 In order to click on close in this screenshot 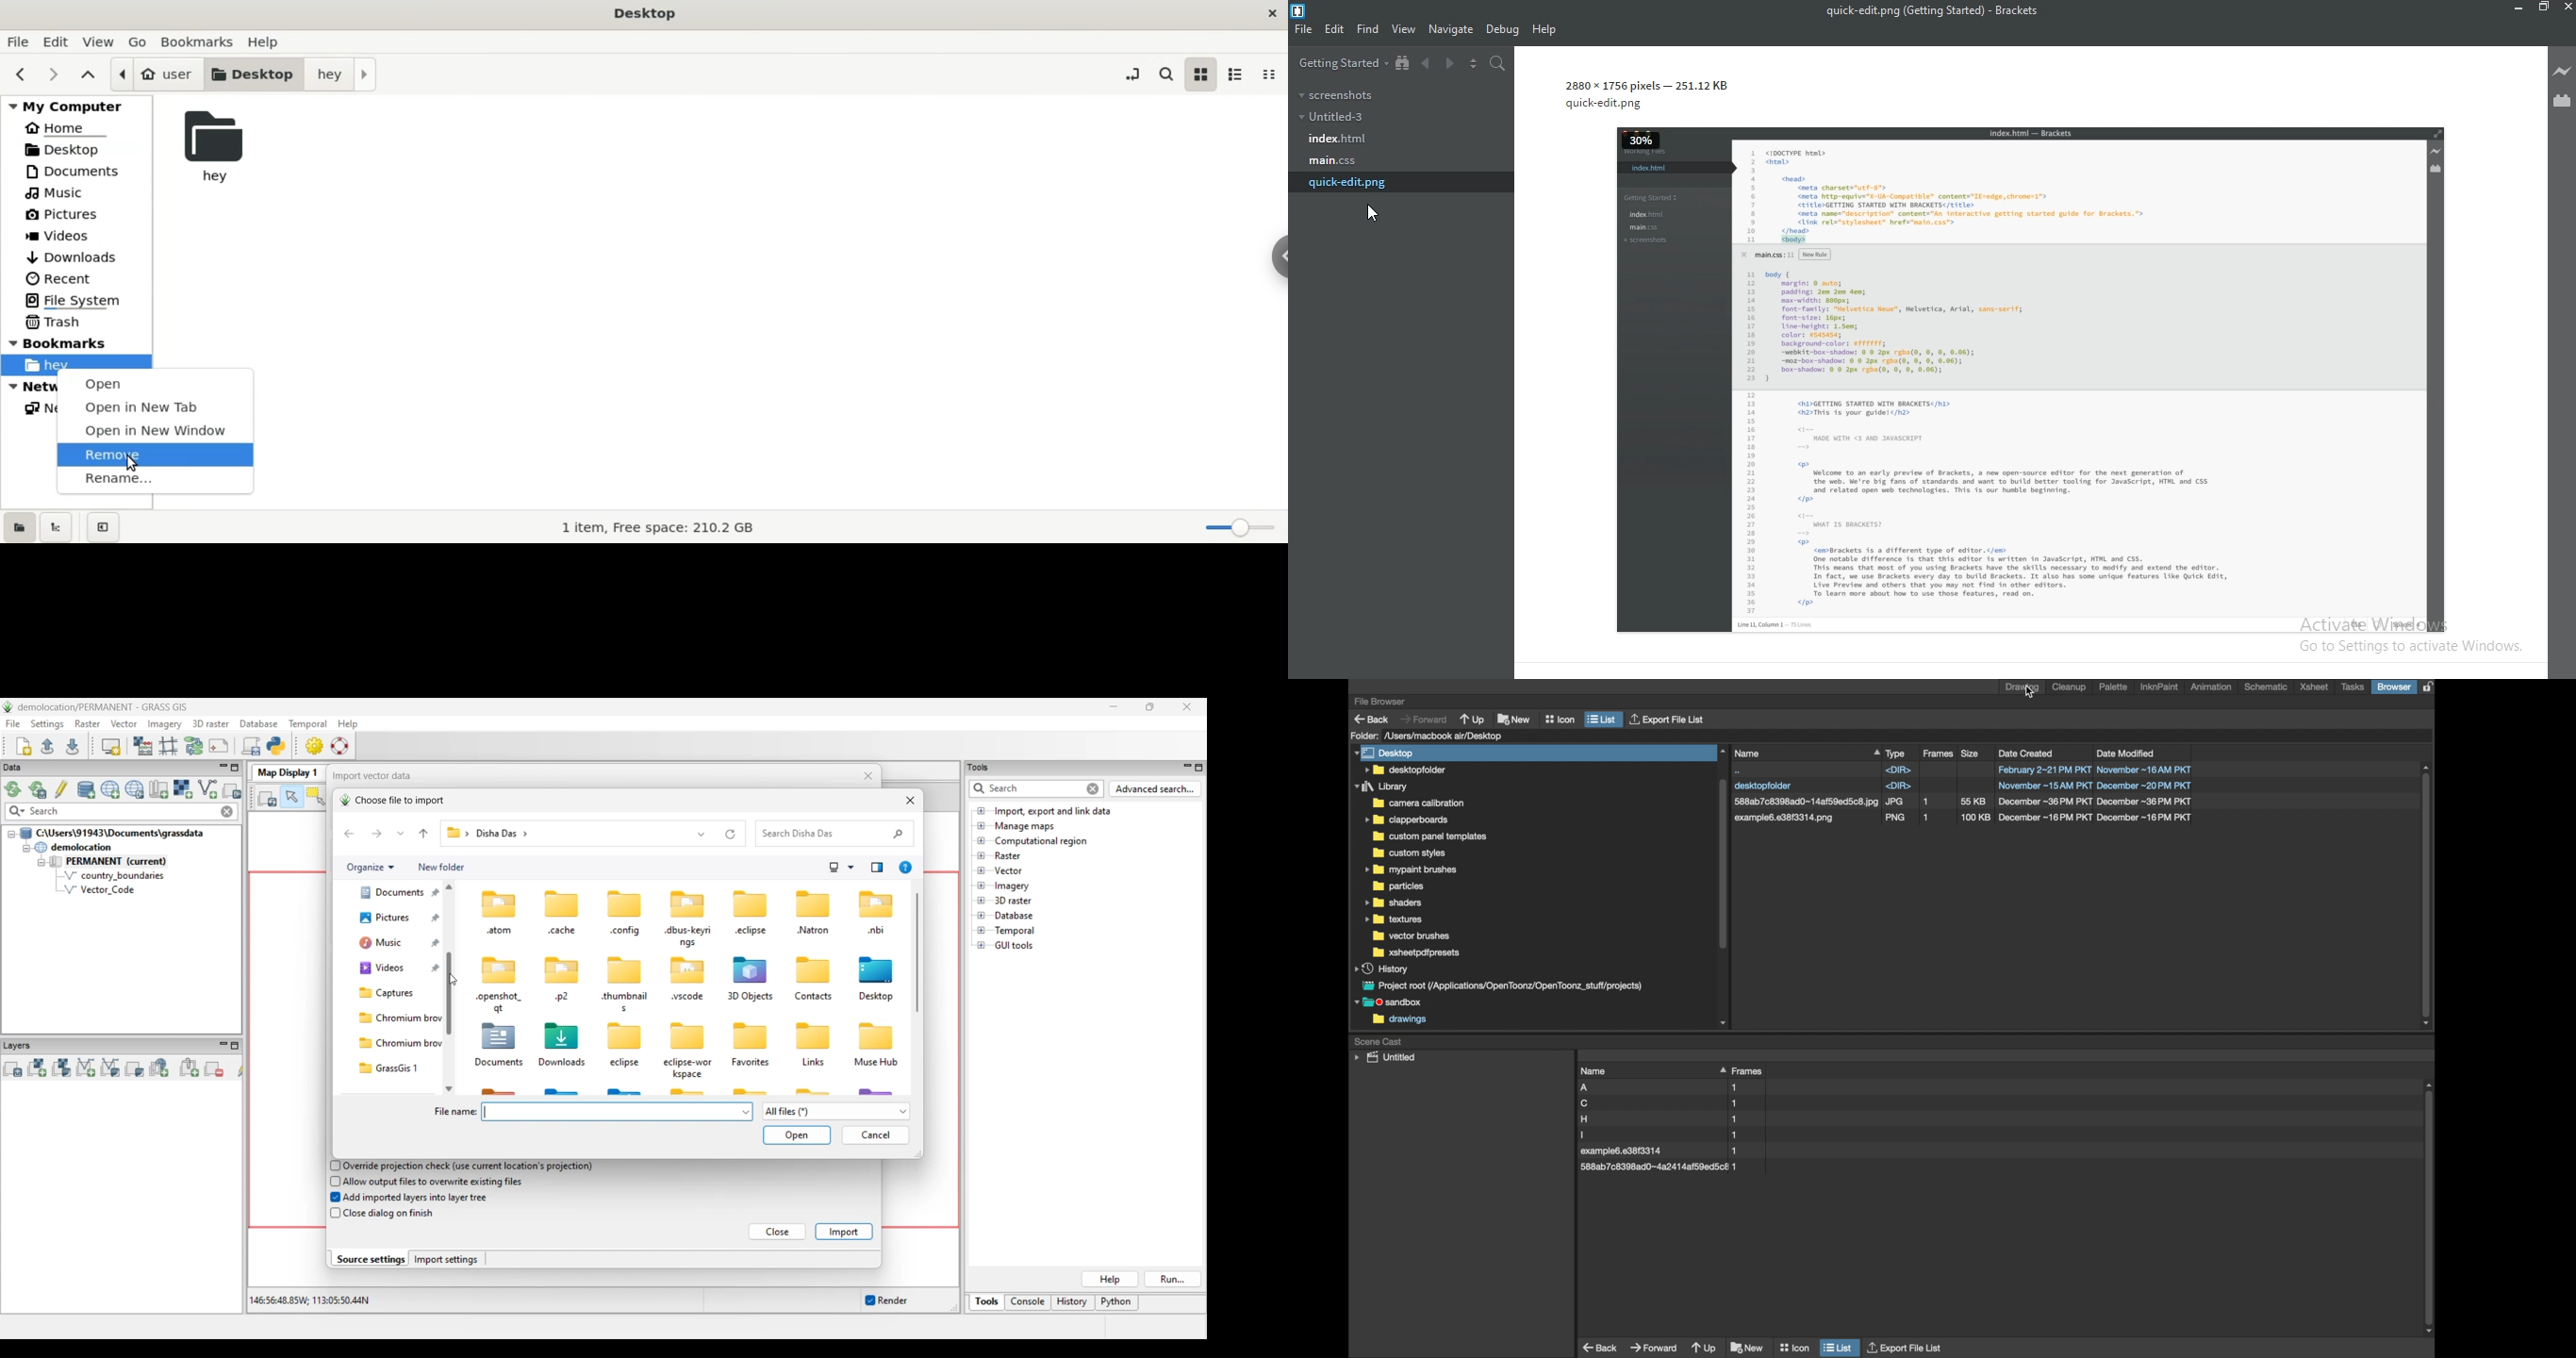, I will do `click(2568, 8)`.